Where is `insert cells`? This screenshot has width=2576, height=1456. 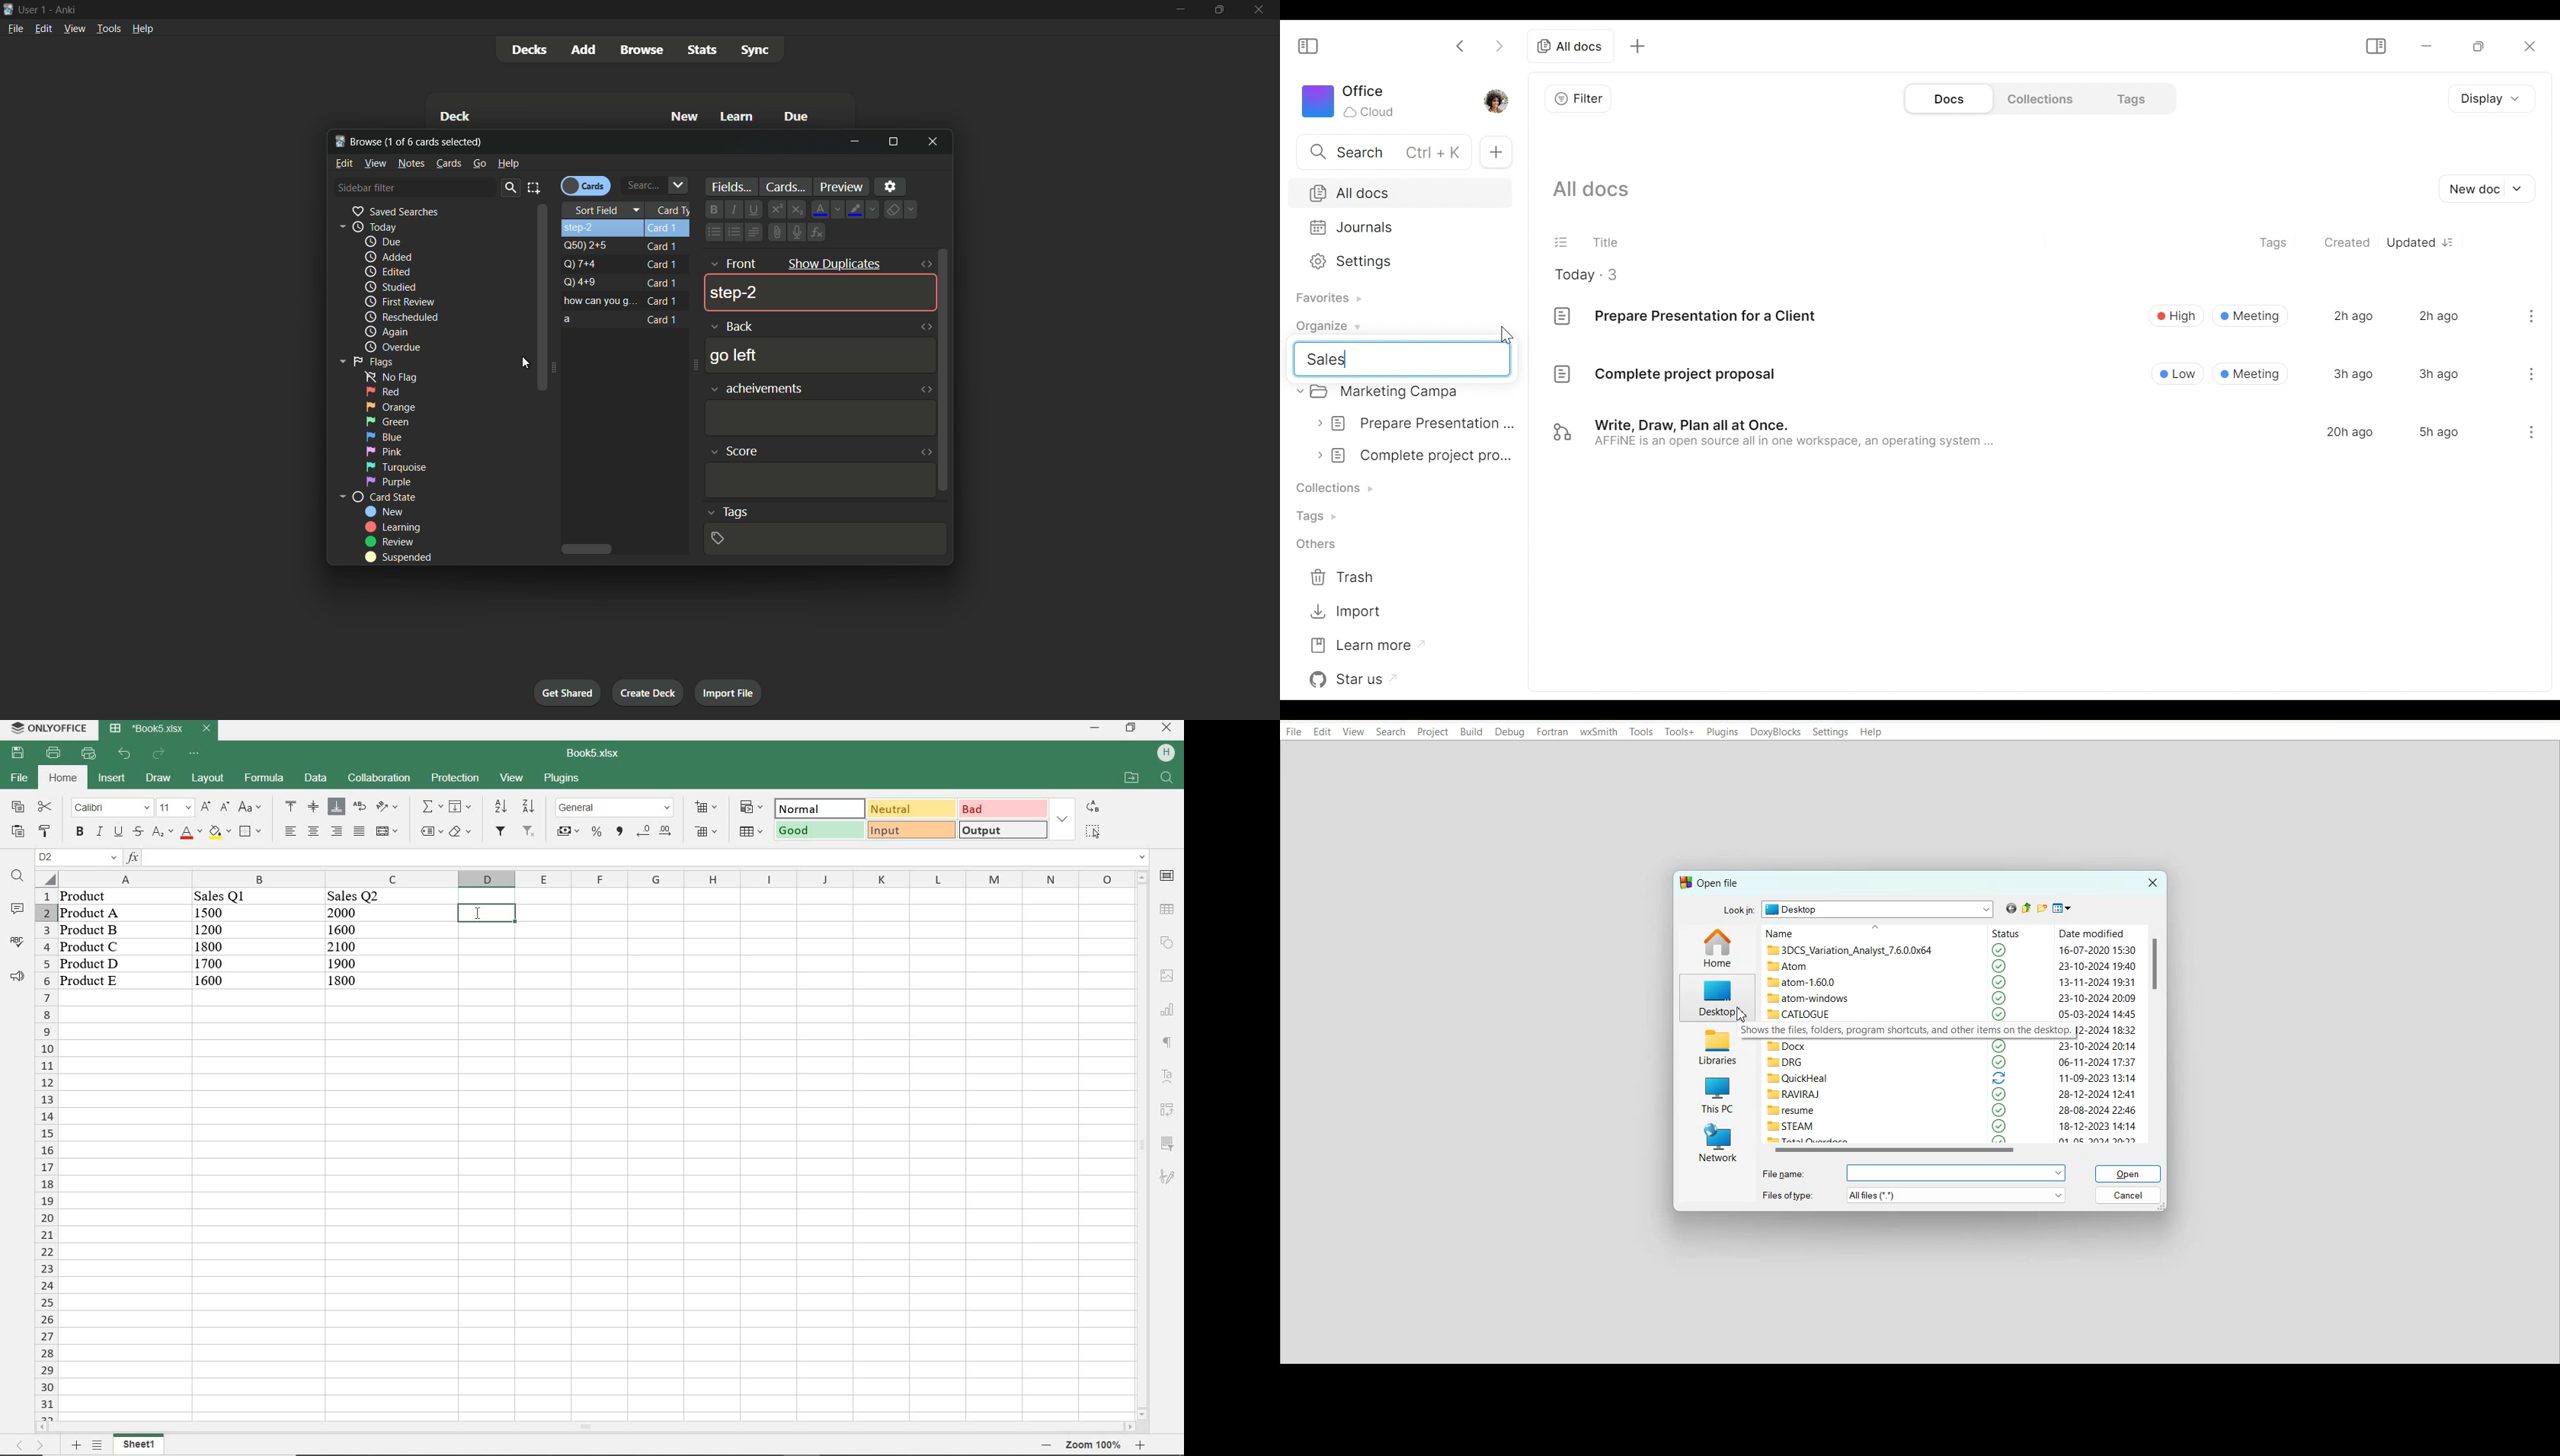 insert cells is located at coordinates (704, 808).